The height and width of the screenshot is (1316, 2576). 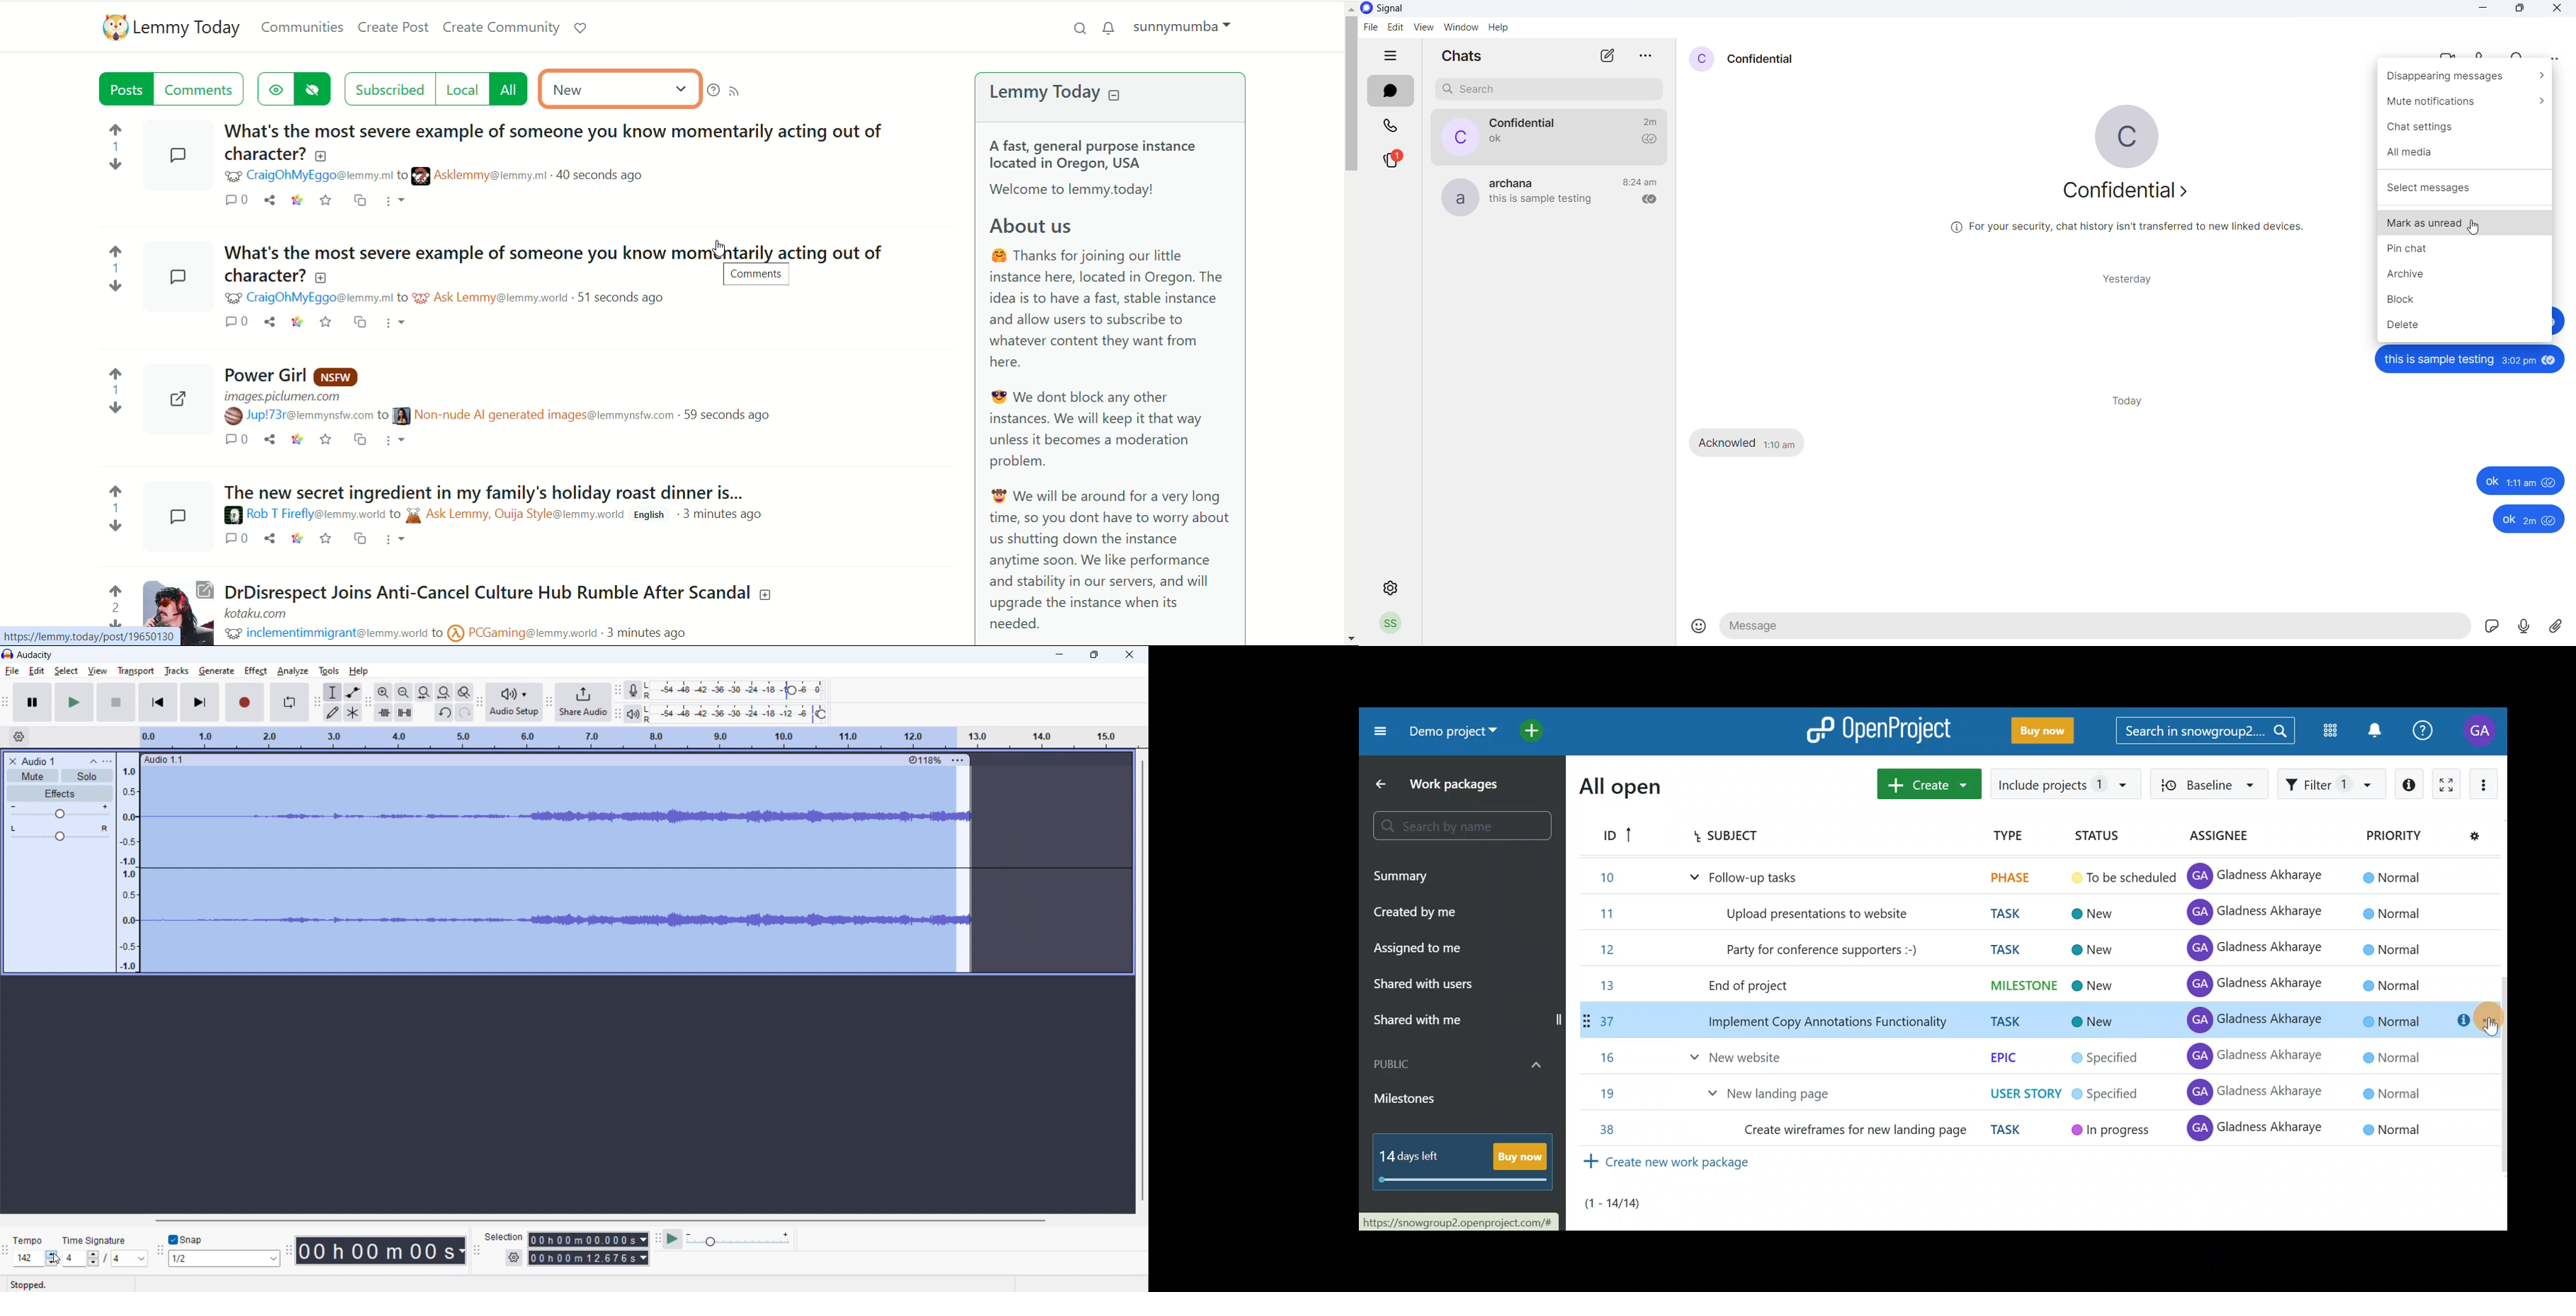 What do you see at coordinates (1058, 92) in the screenshot?
I see `lemmy today` at bounding box center [1058, 92].